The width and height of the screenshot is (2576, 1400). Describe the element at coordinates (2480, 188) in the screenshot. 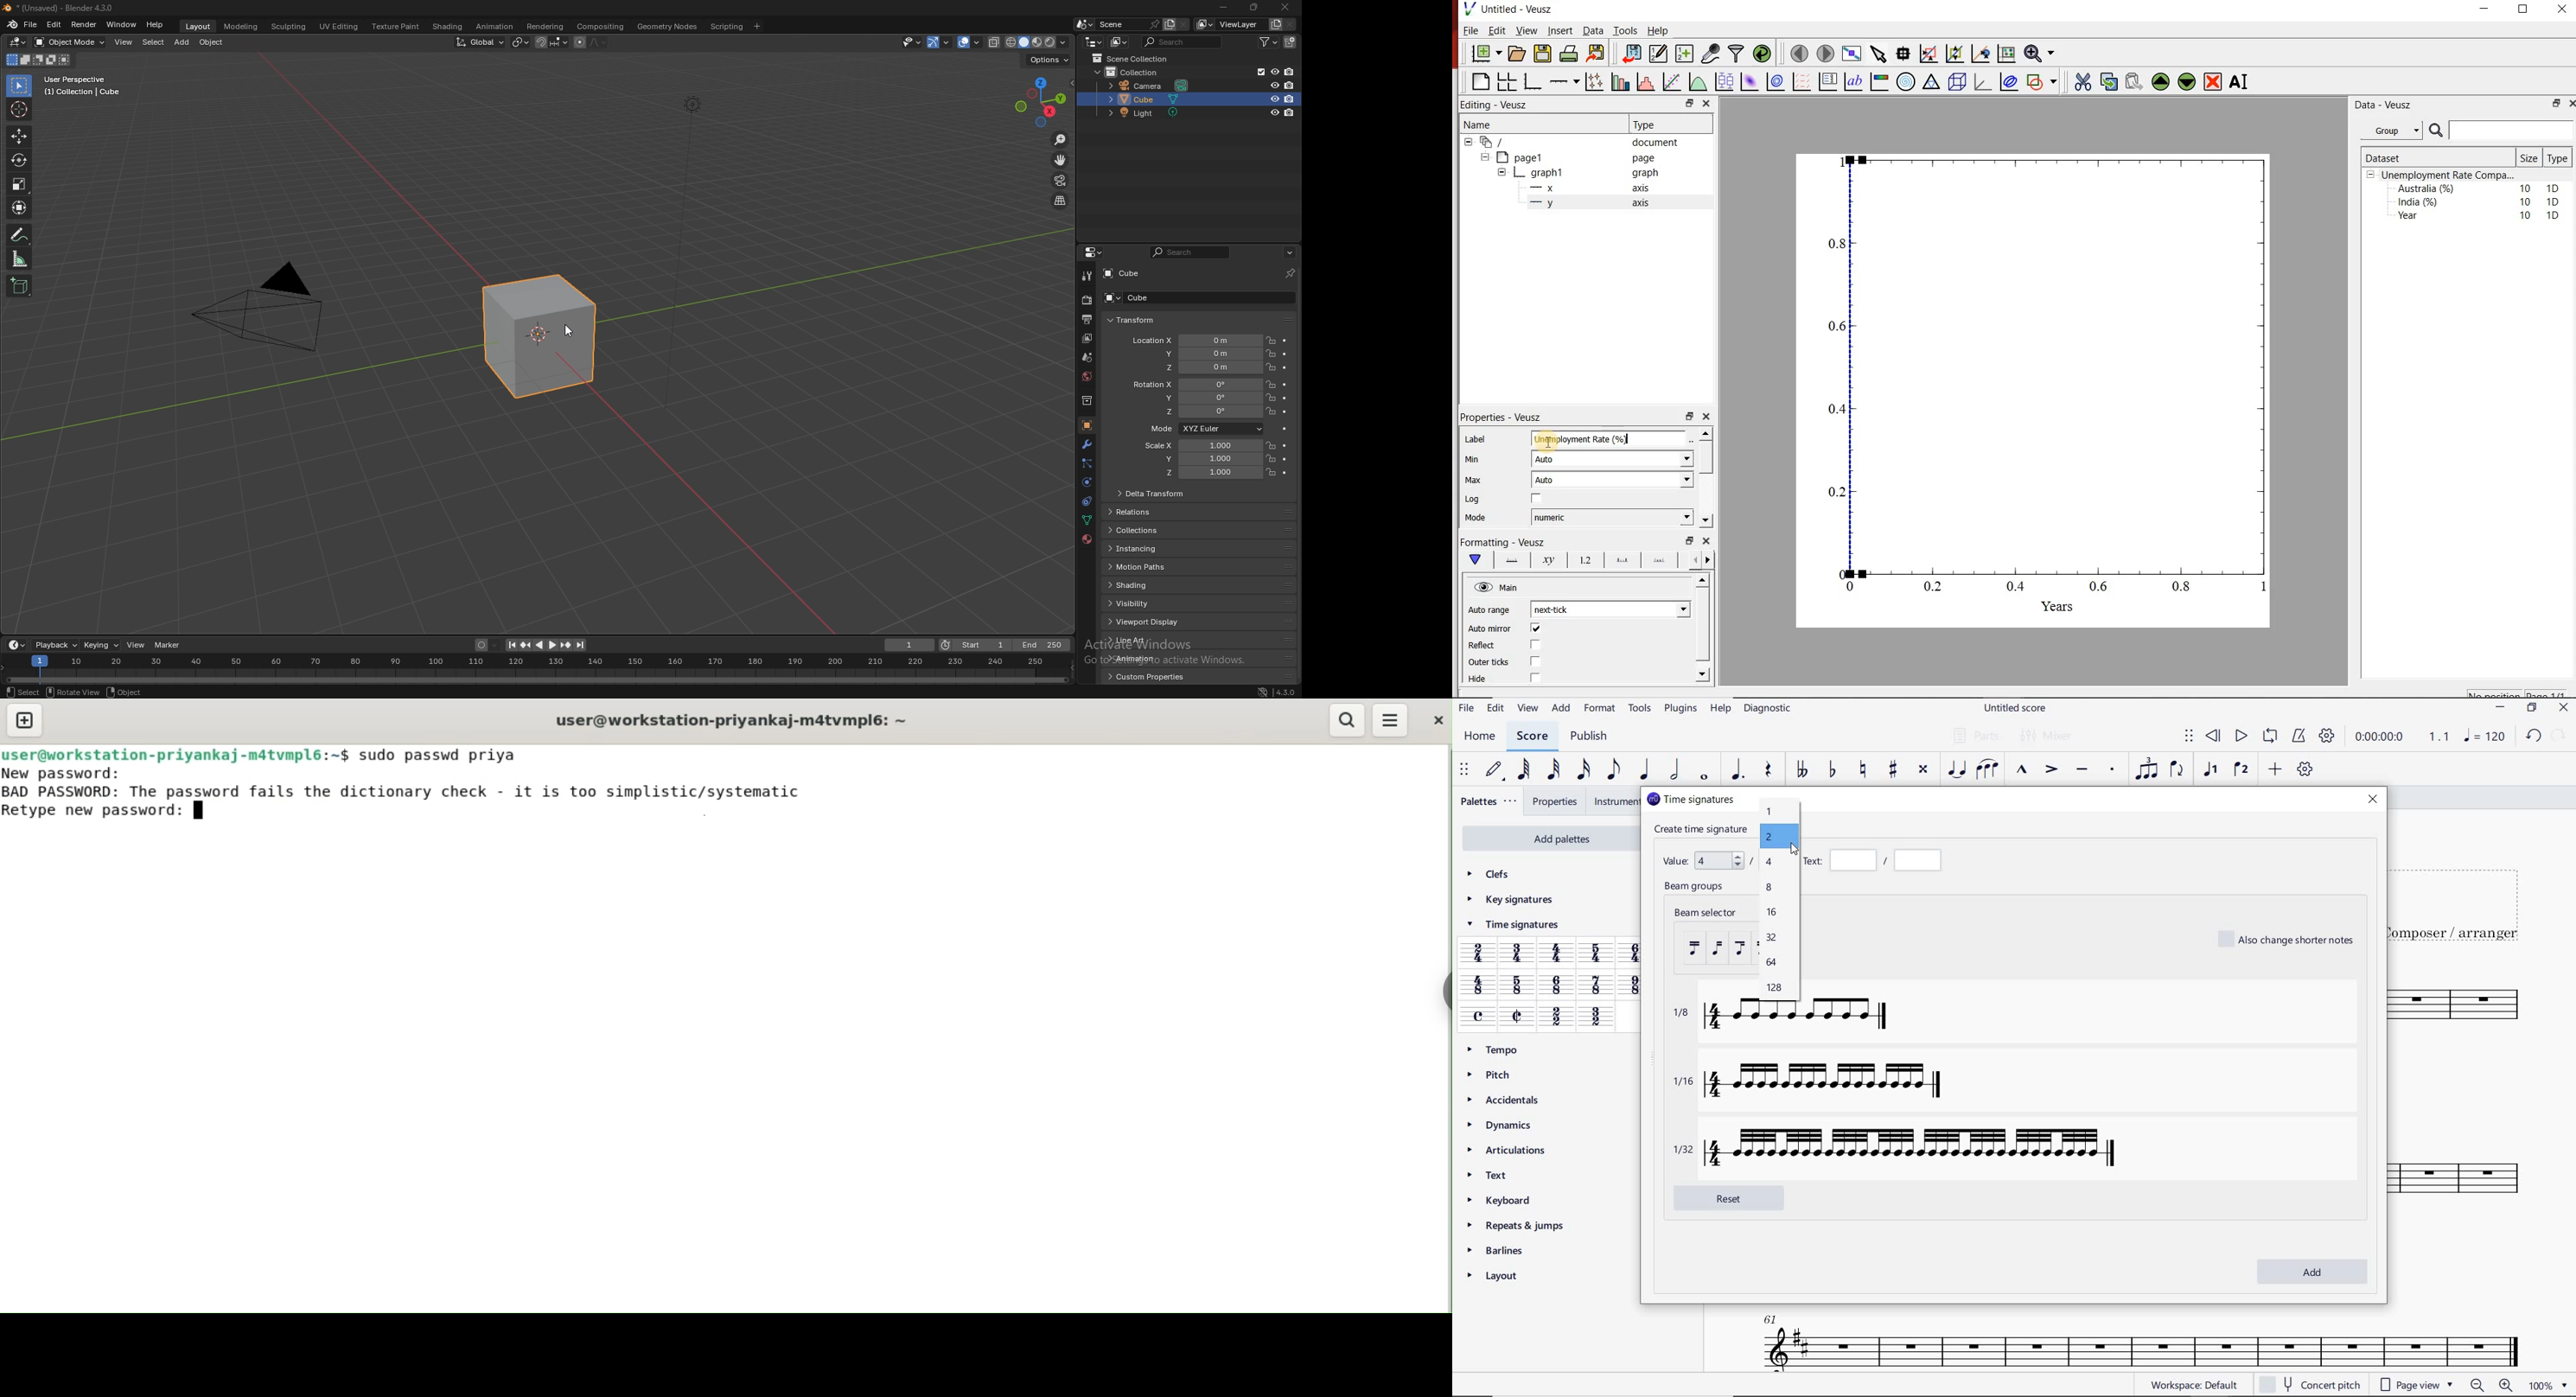

I see `Australia (%) 10 1D` at that location.